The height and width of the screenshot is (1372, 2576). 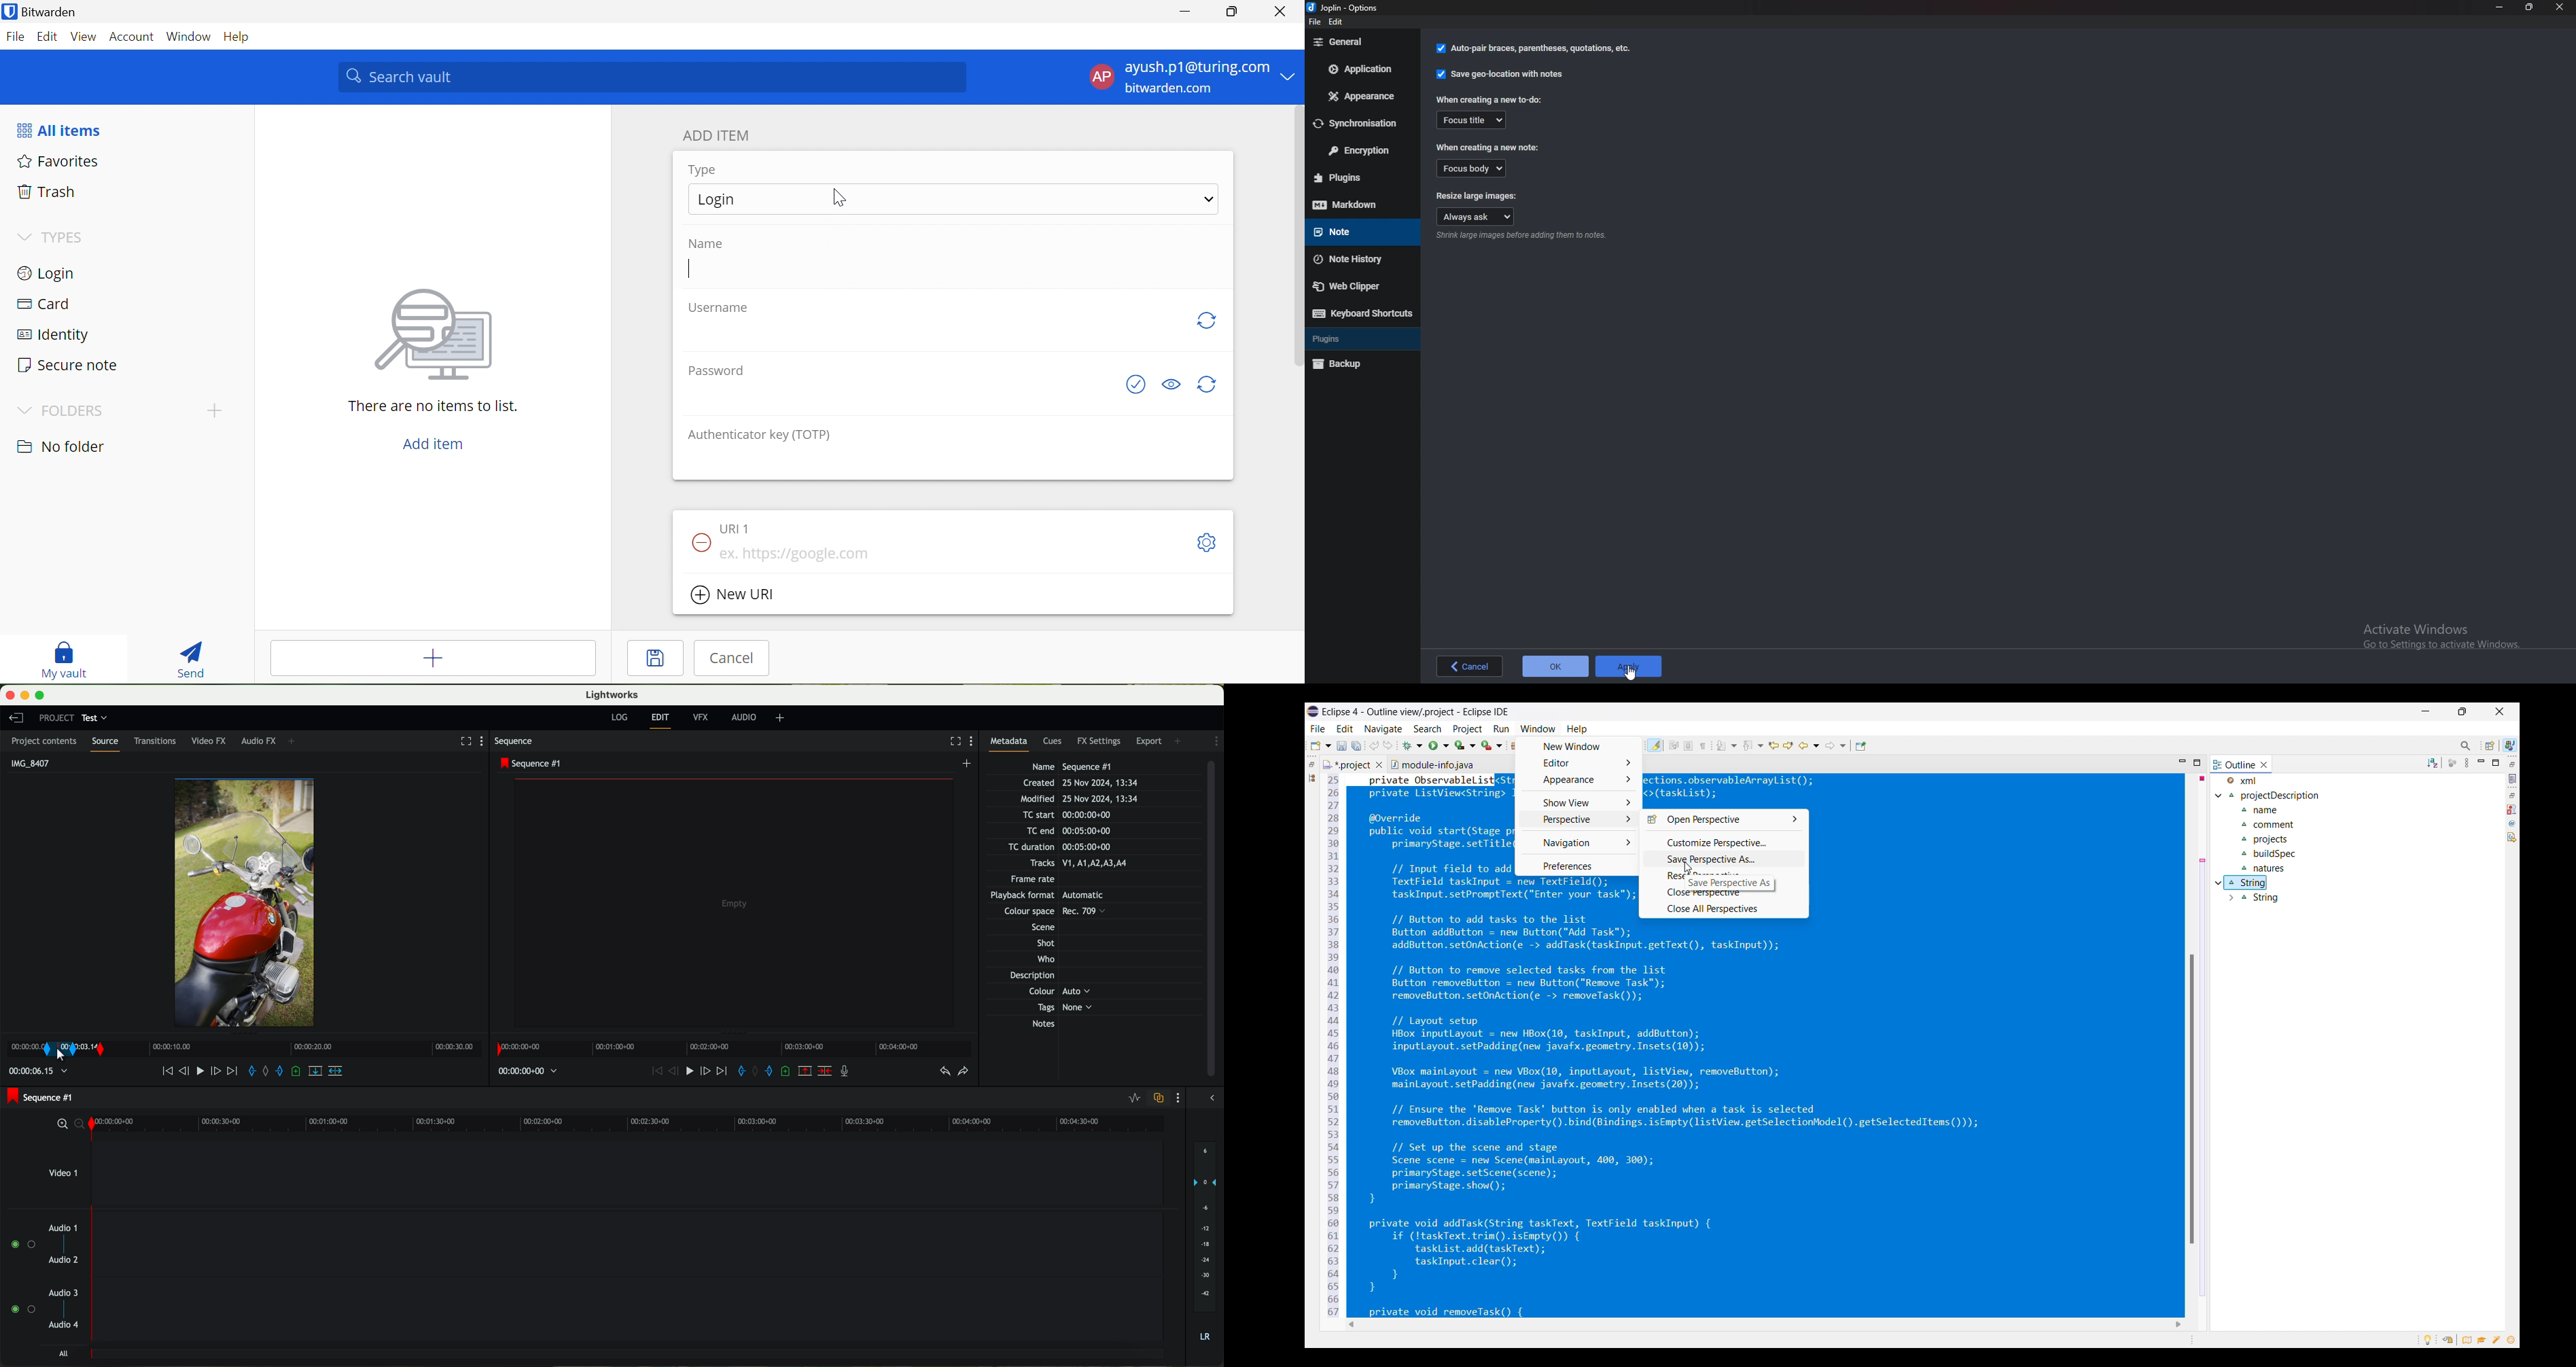 What do you see at coordinates (781, 719) in the screenshot?
I see `+` at bounding box center [781, 719].